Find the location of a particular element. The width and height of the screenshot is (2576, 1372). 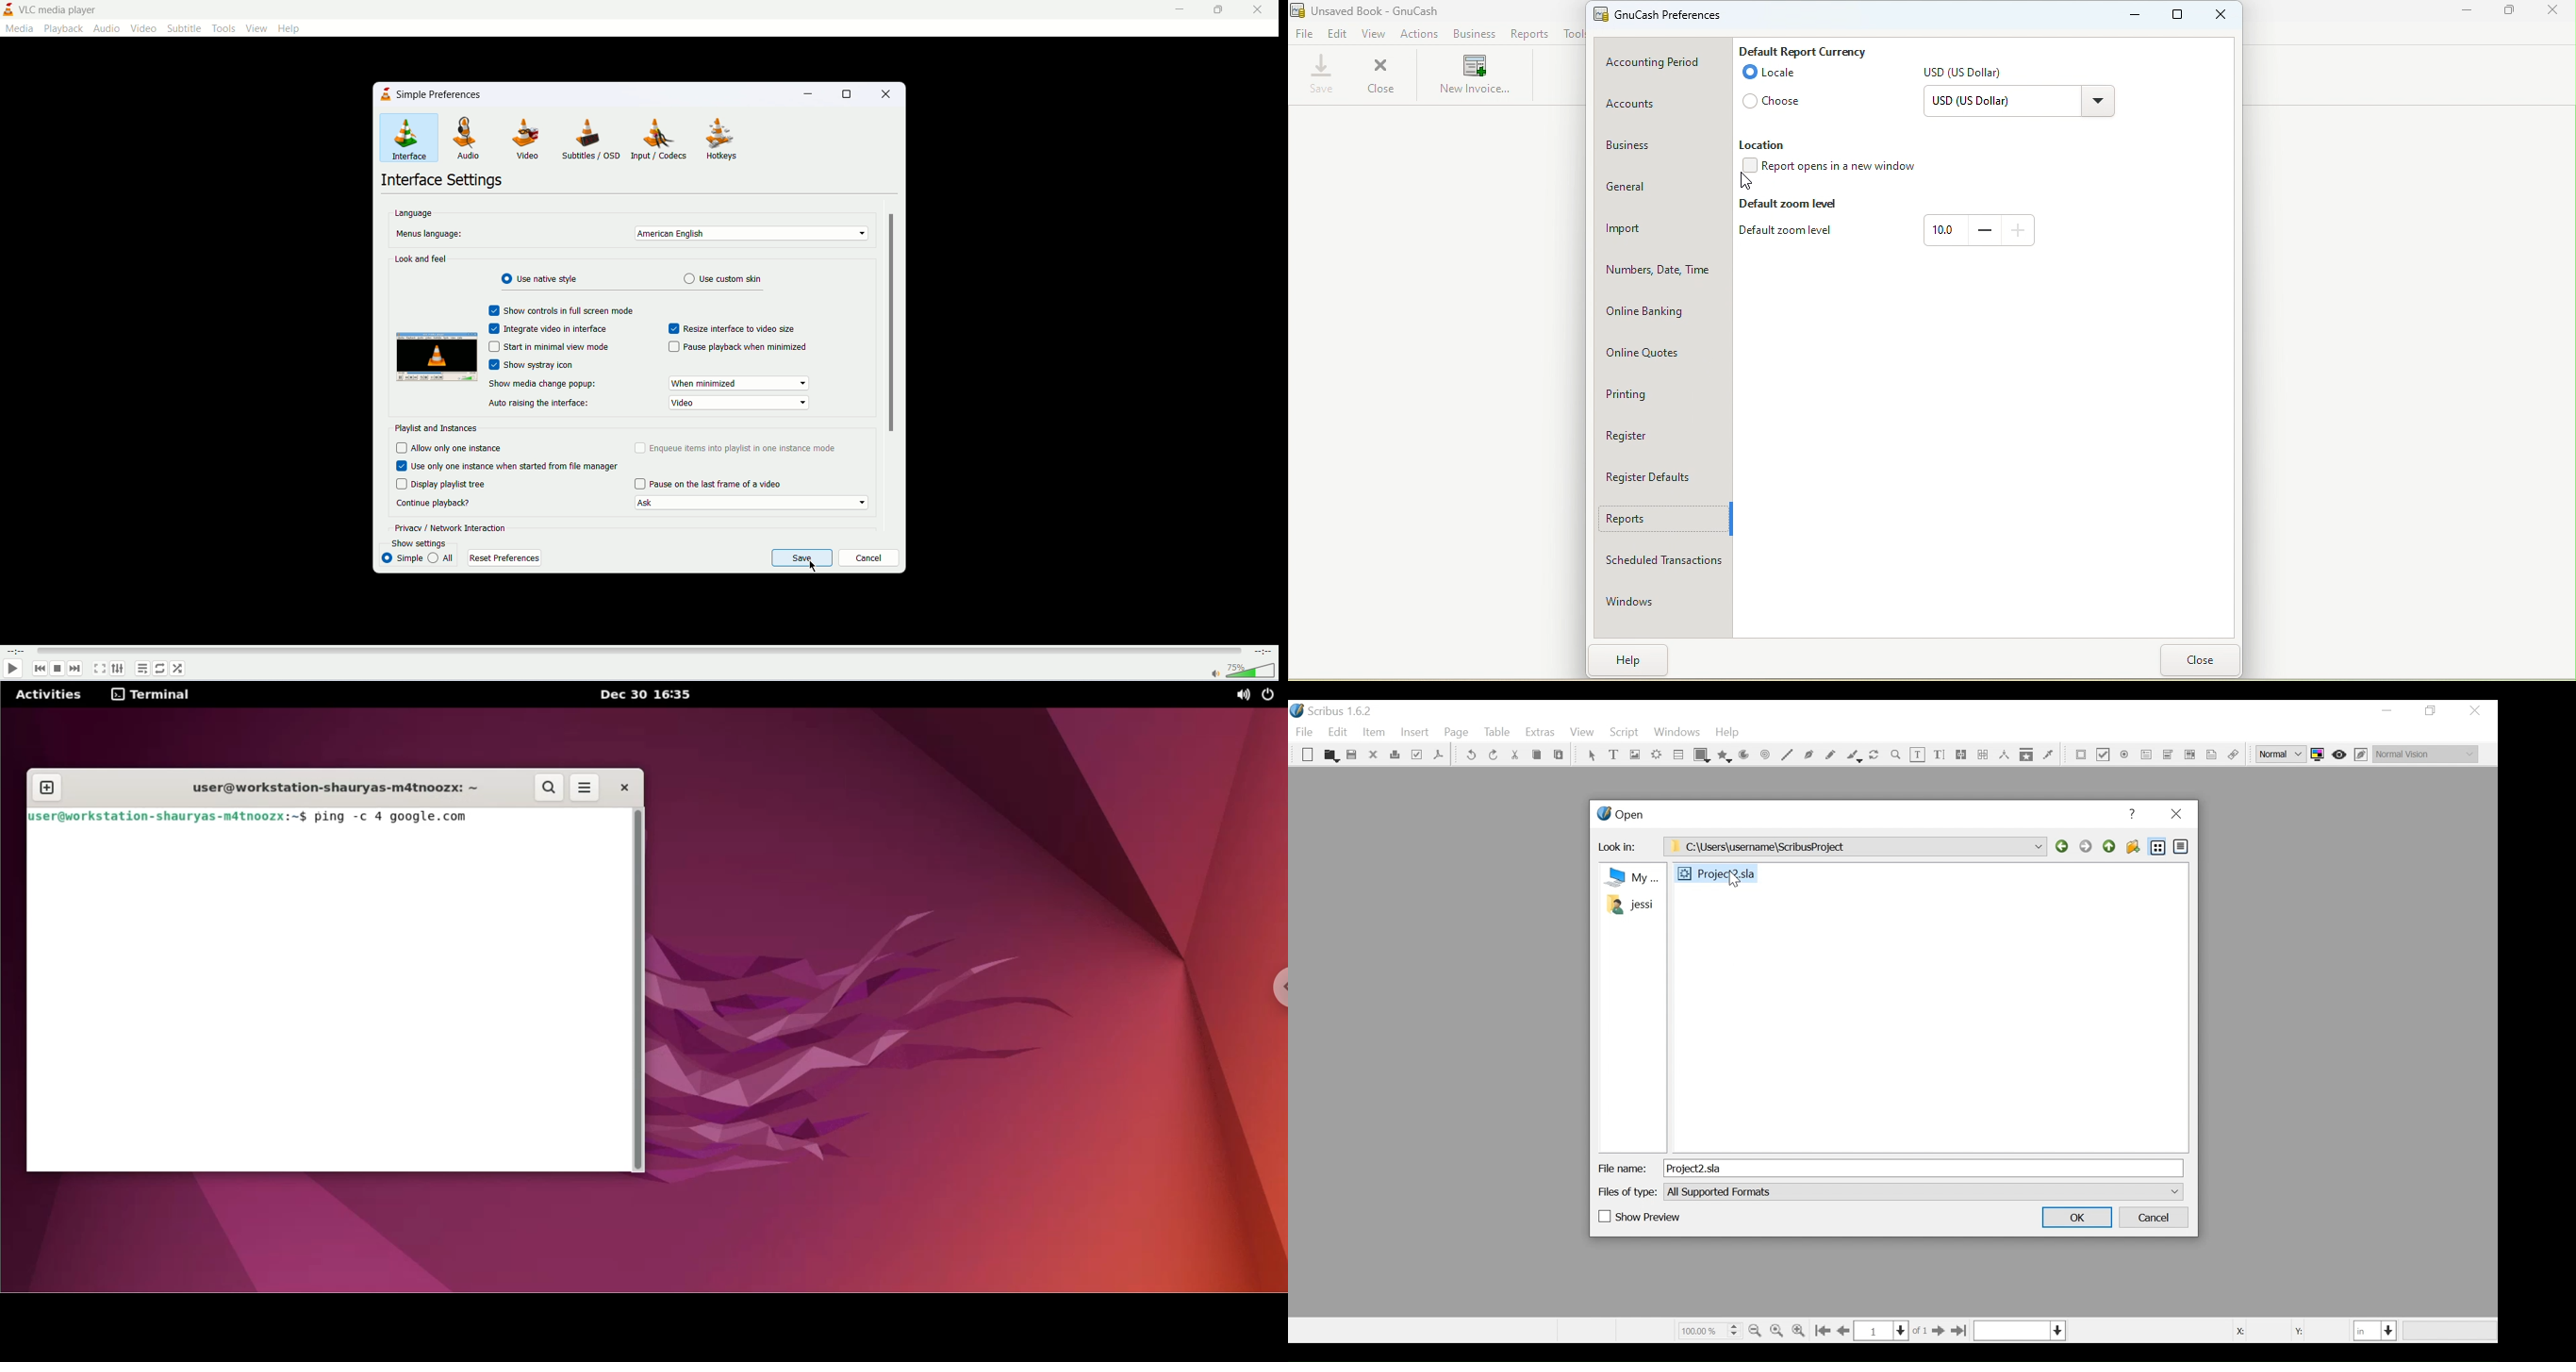

Copy Item properties is located at coordinates (2027, 754).